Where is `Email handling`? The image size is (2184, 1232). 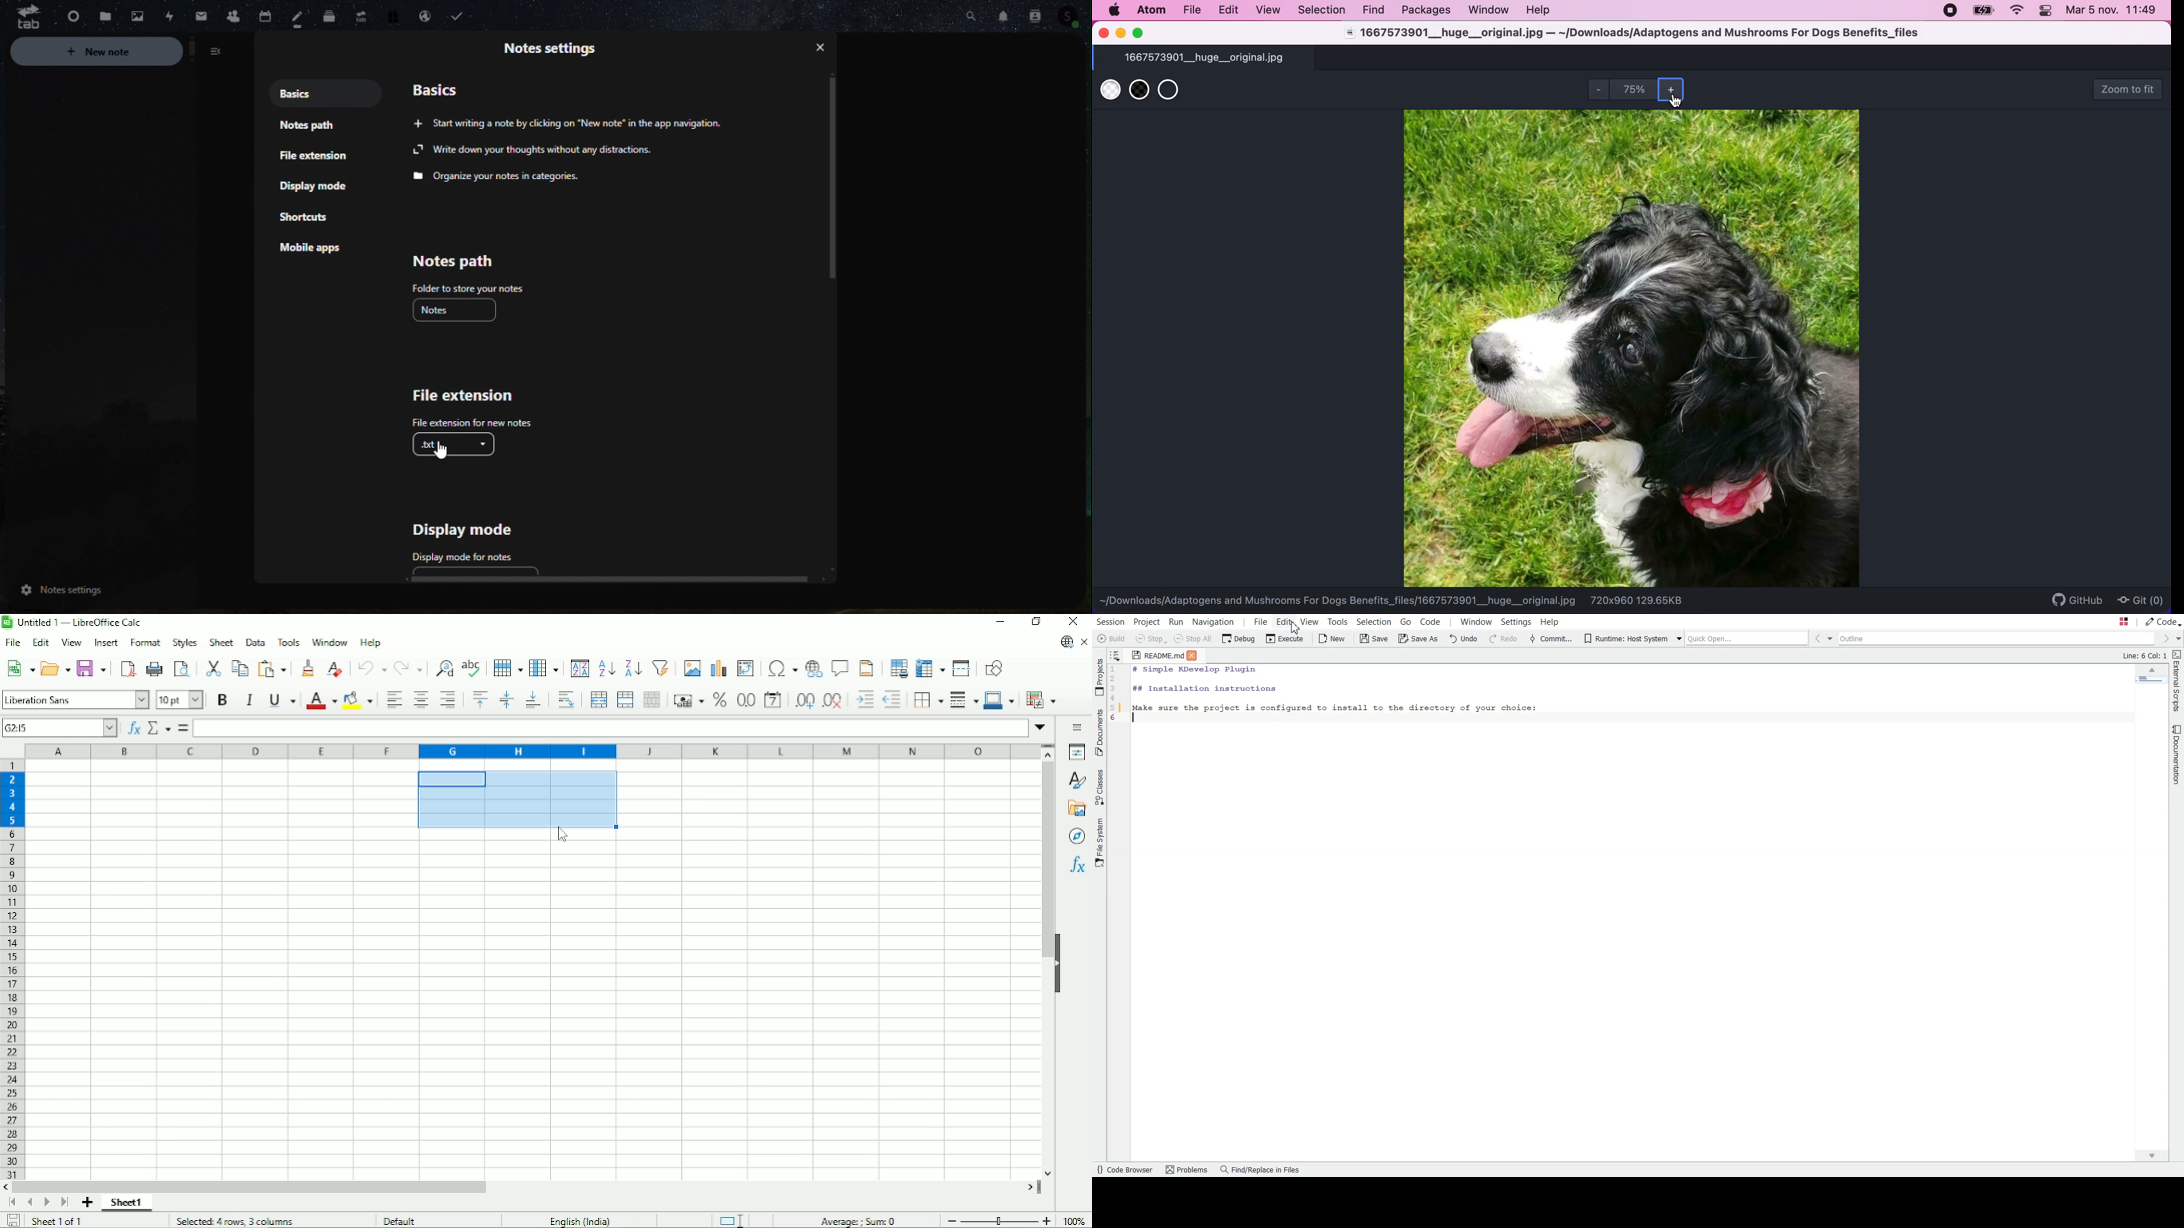
Email handling is located at coordinates (424, 18).